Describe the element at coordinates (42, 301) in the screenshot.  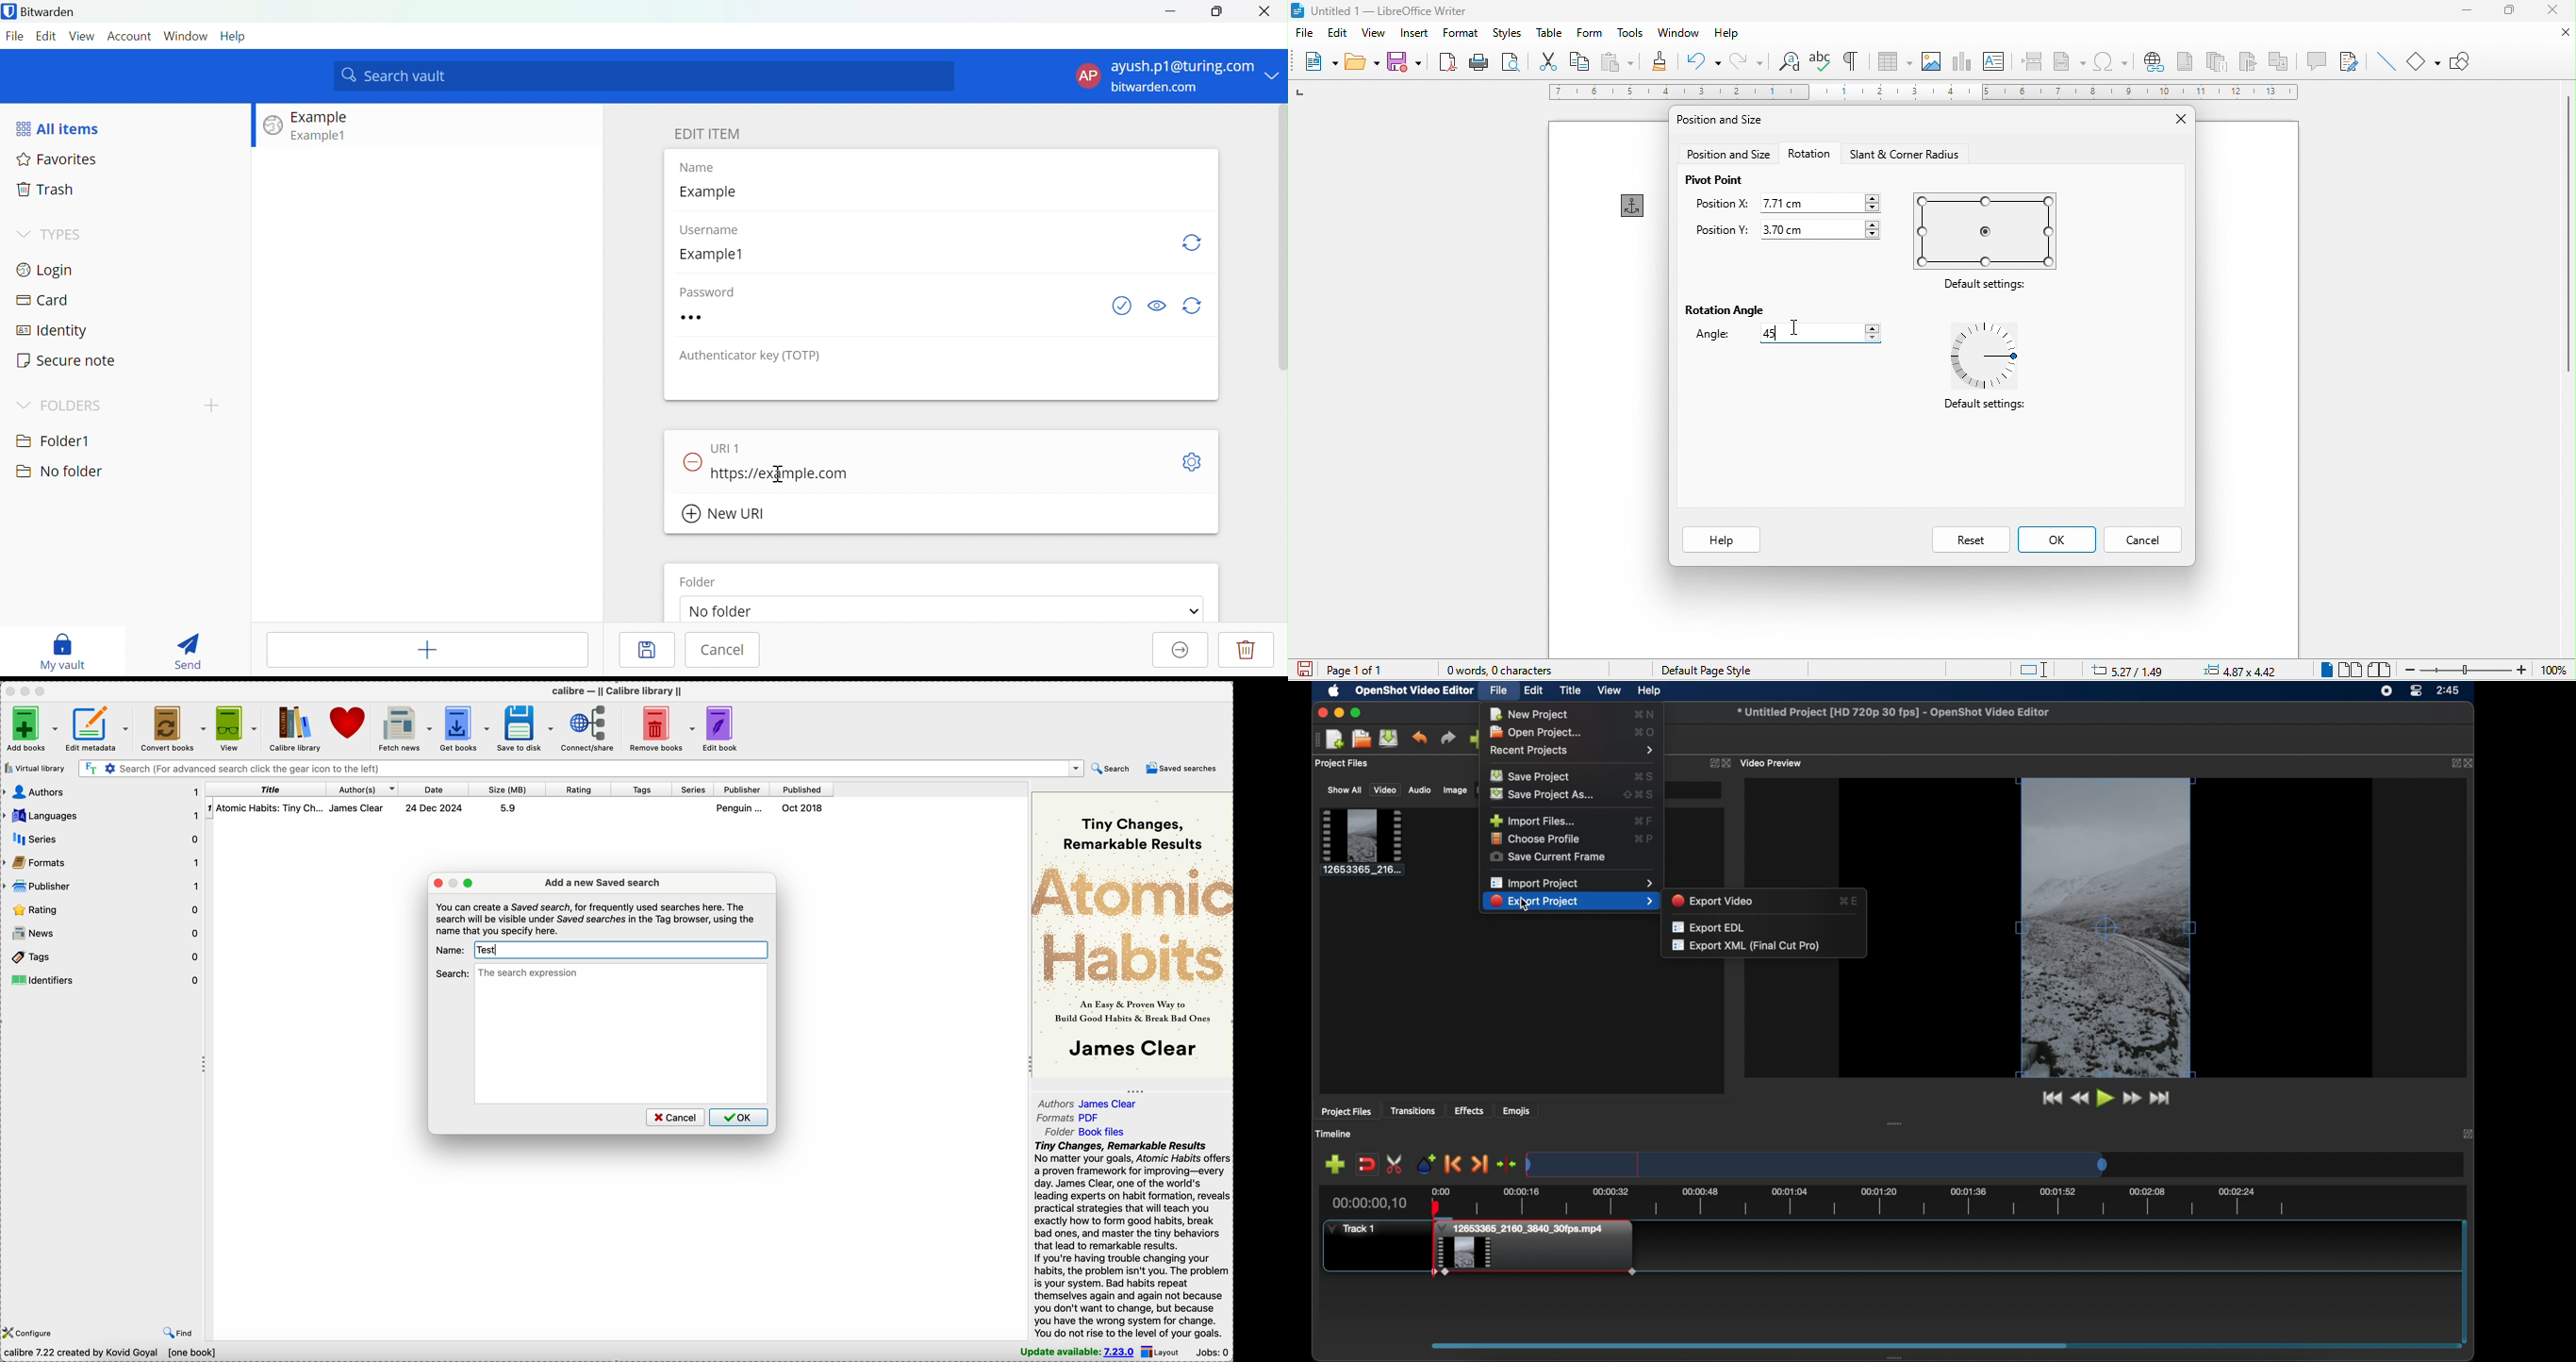
I see `Card` at that location.